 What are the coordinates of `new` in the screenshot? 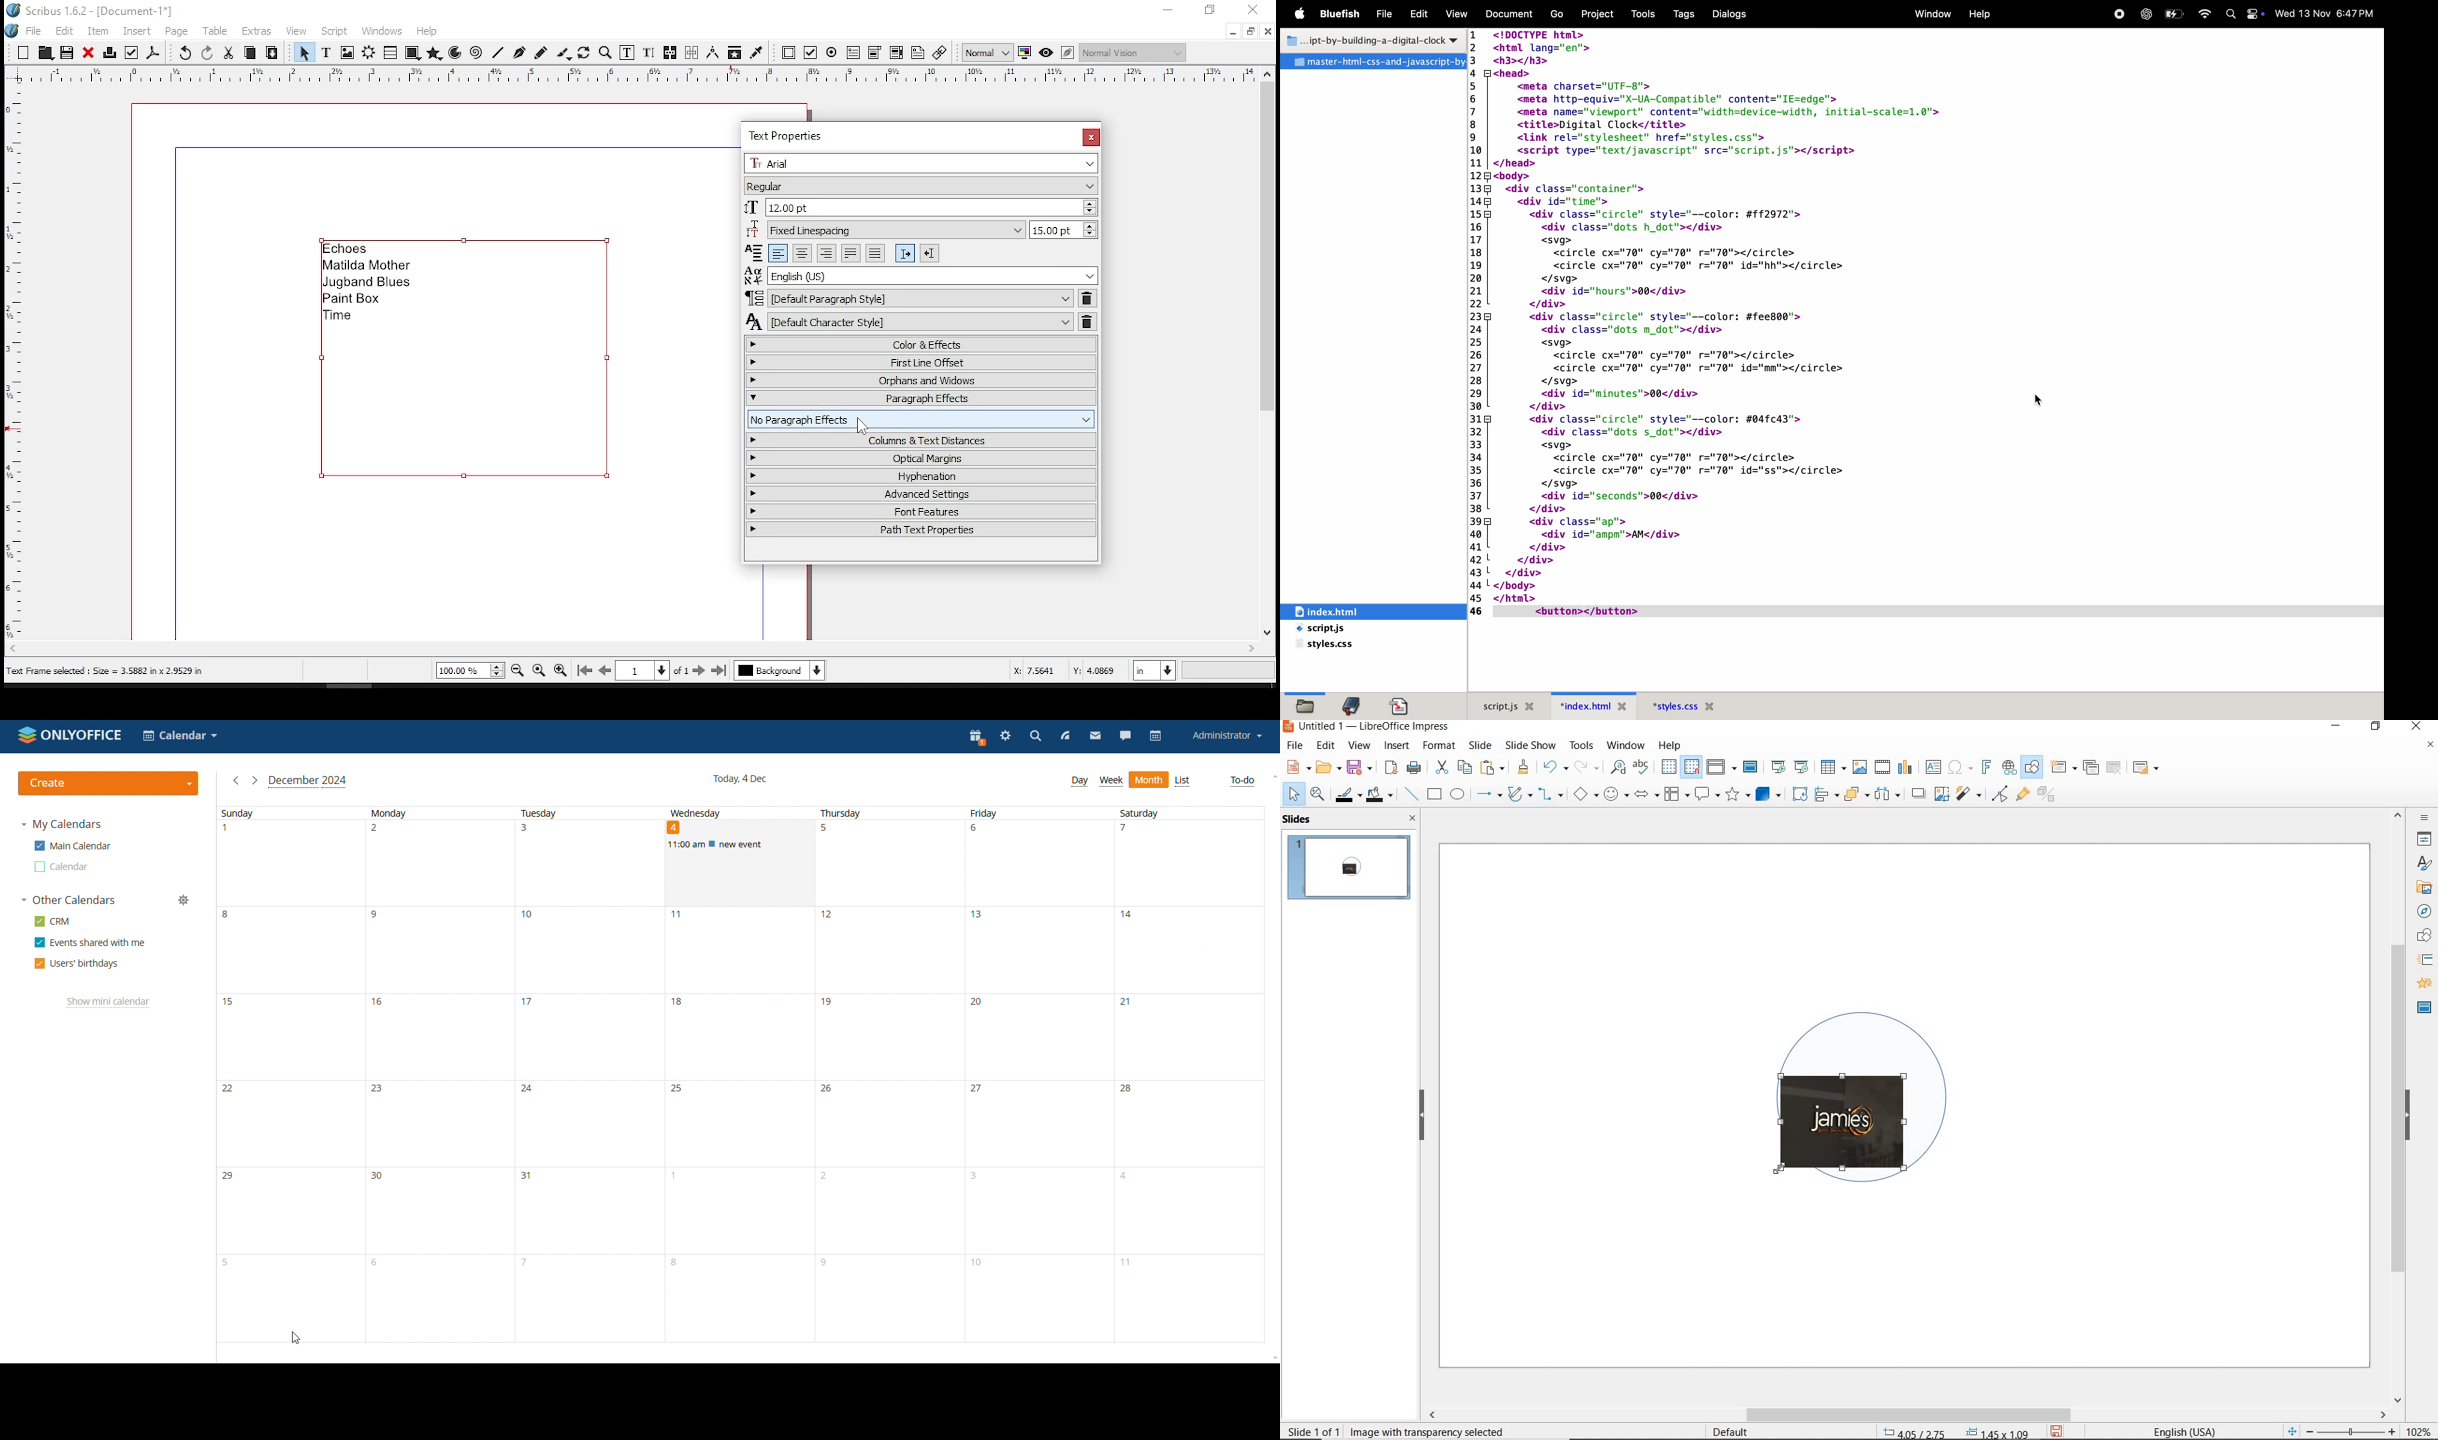 It's located at (1297, 766).